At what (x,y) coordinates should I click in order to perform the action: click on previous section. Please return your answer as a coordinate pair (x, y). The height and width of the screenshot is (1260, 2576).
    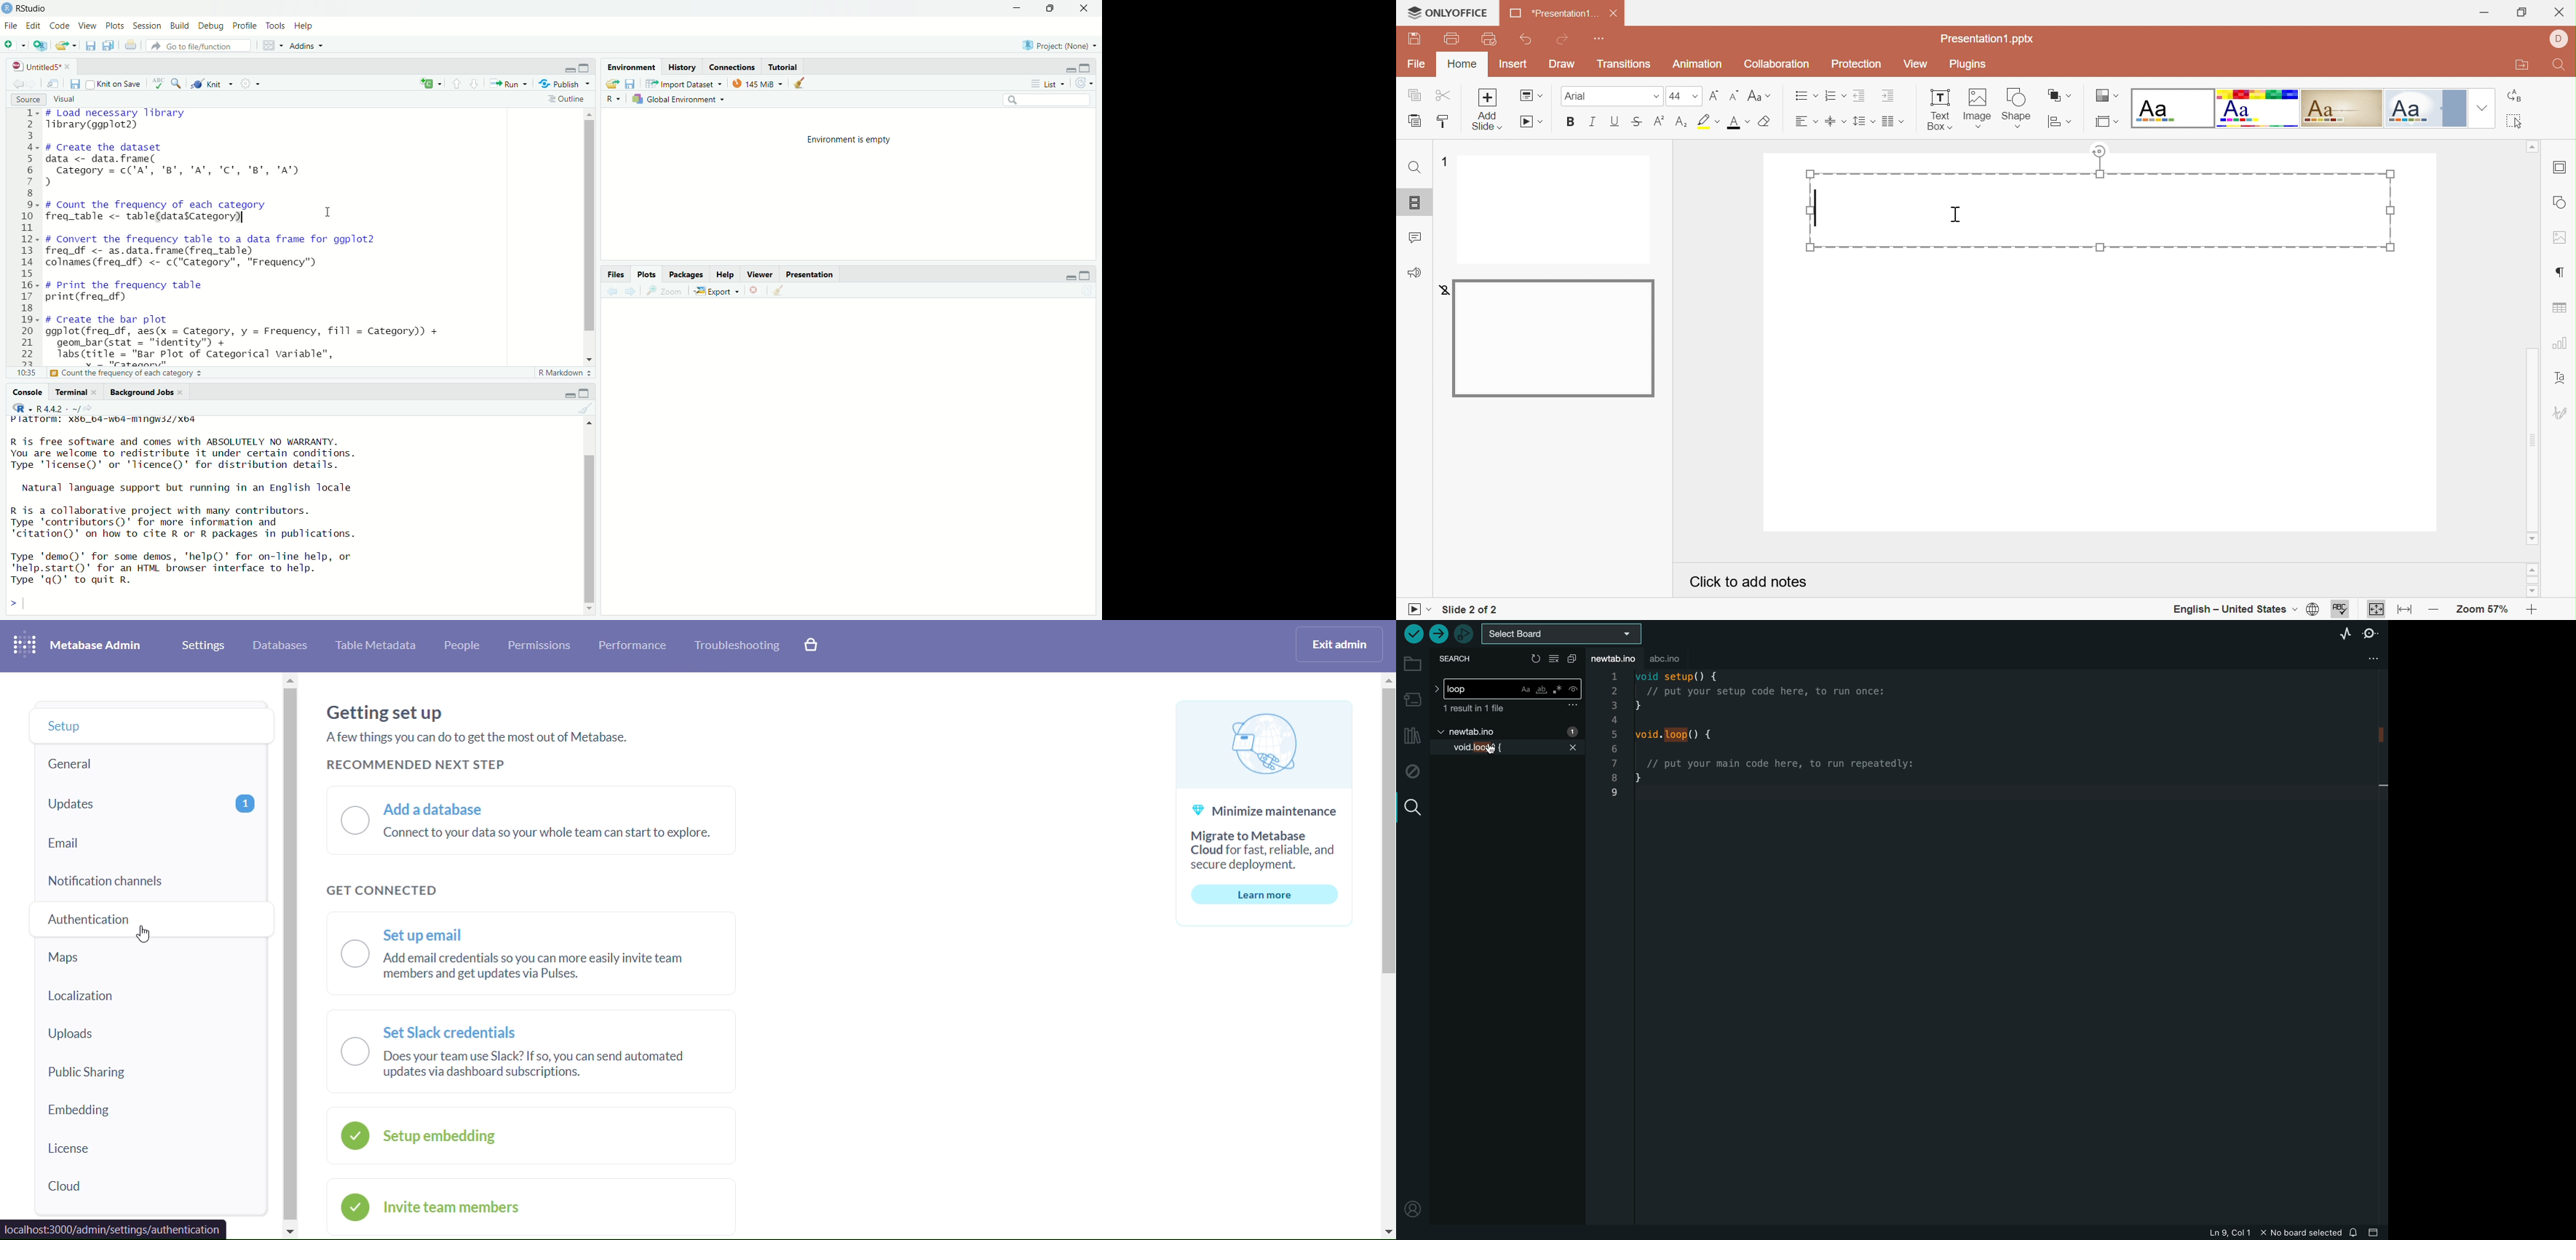
    Looking at the image, I should click on (457, 86).